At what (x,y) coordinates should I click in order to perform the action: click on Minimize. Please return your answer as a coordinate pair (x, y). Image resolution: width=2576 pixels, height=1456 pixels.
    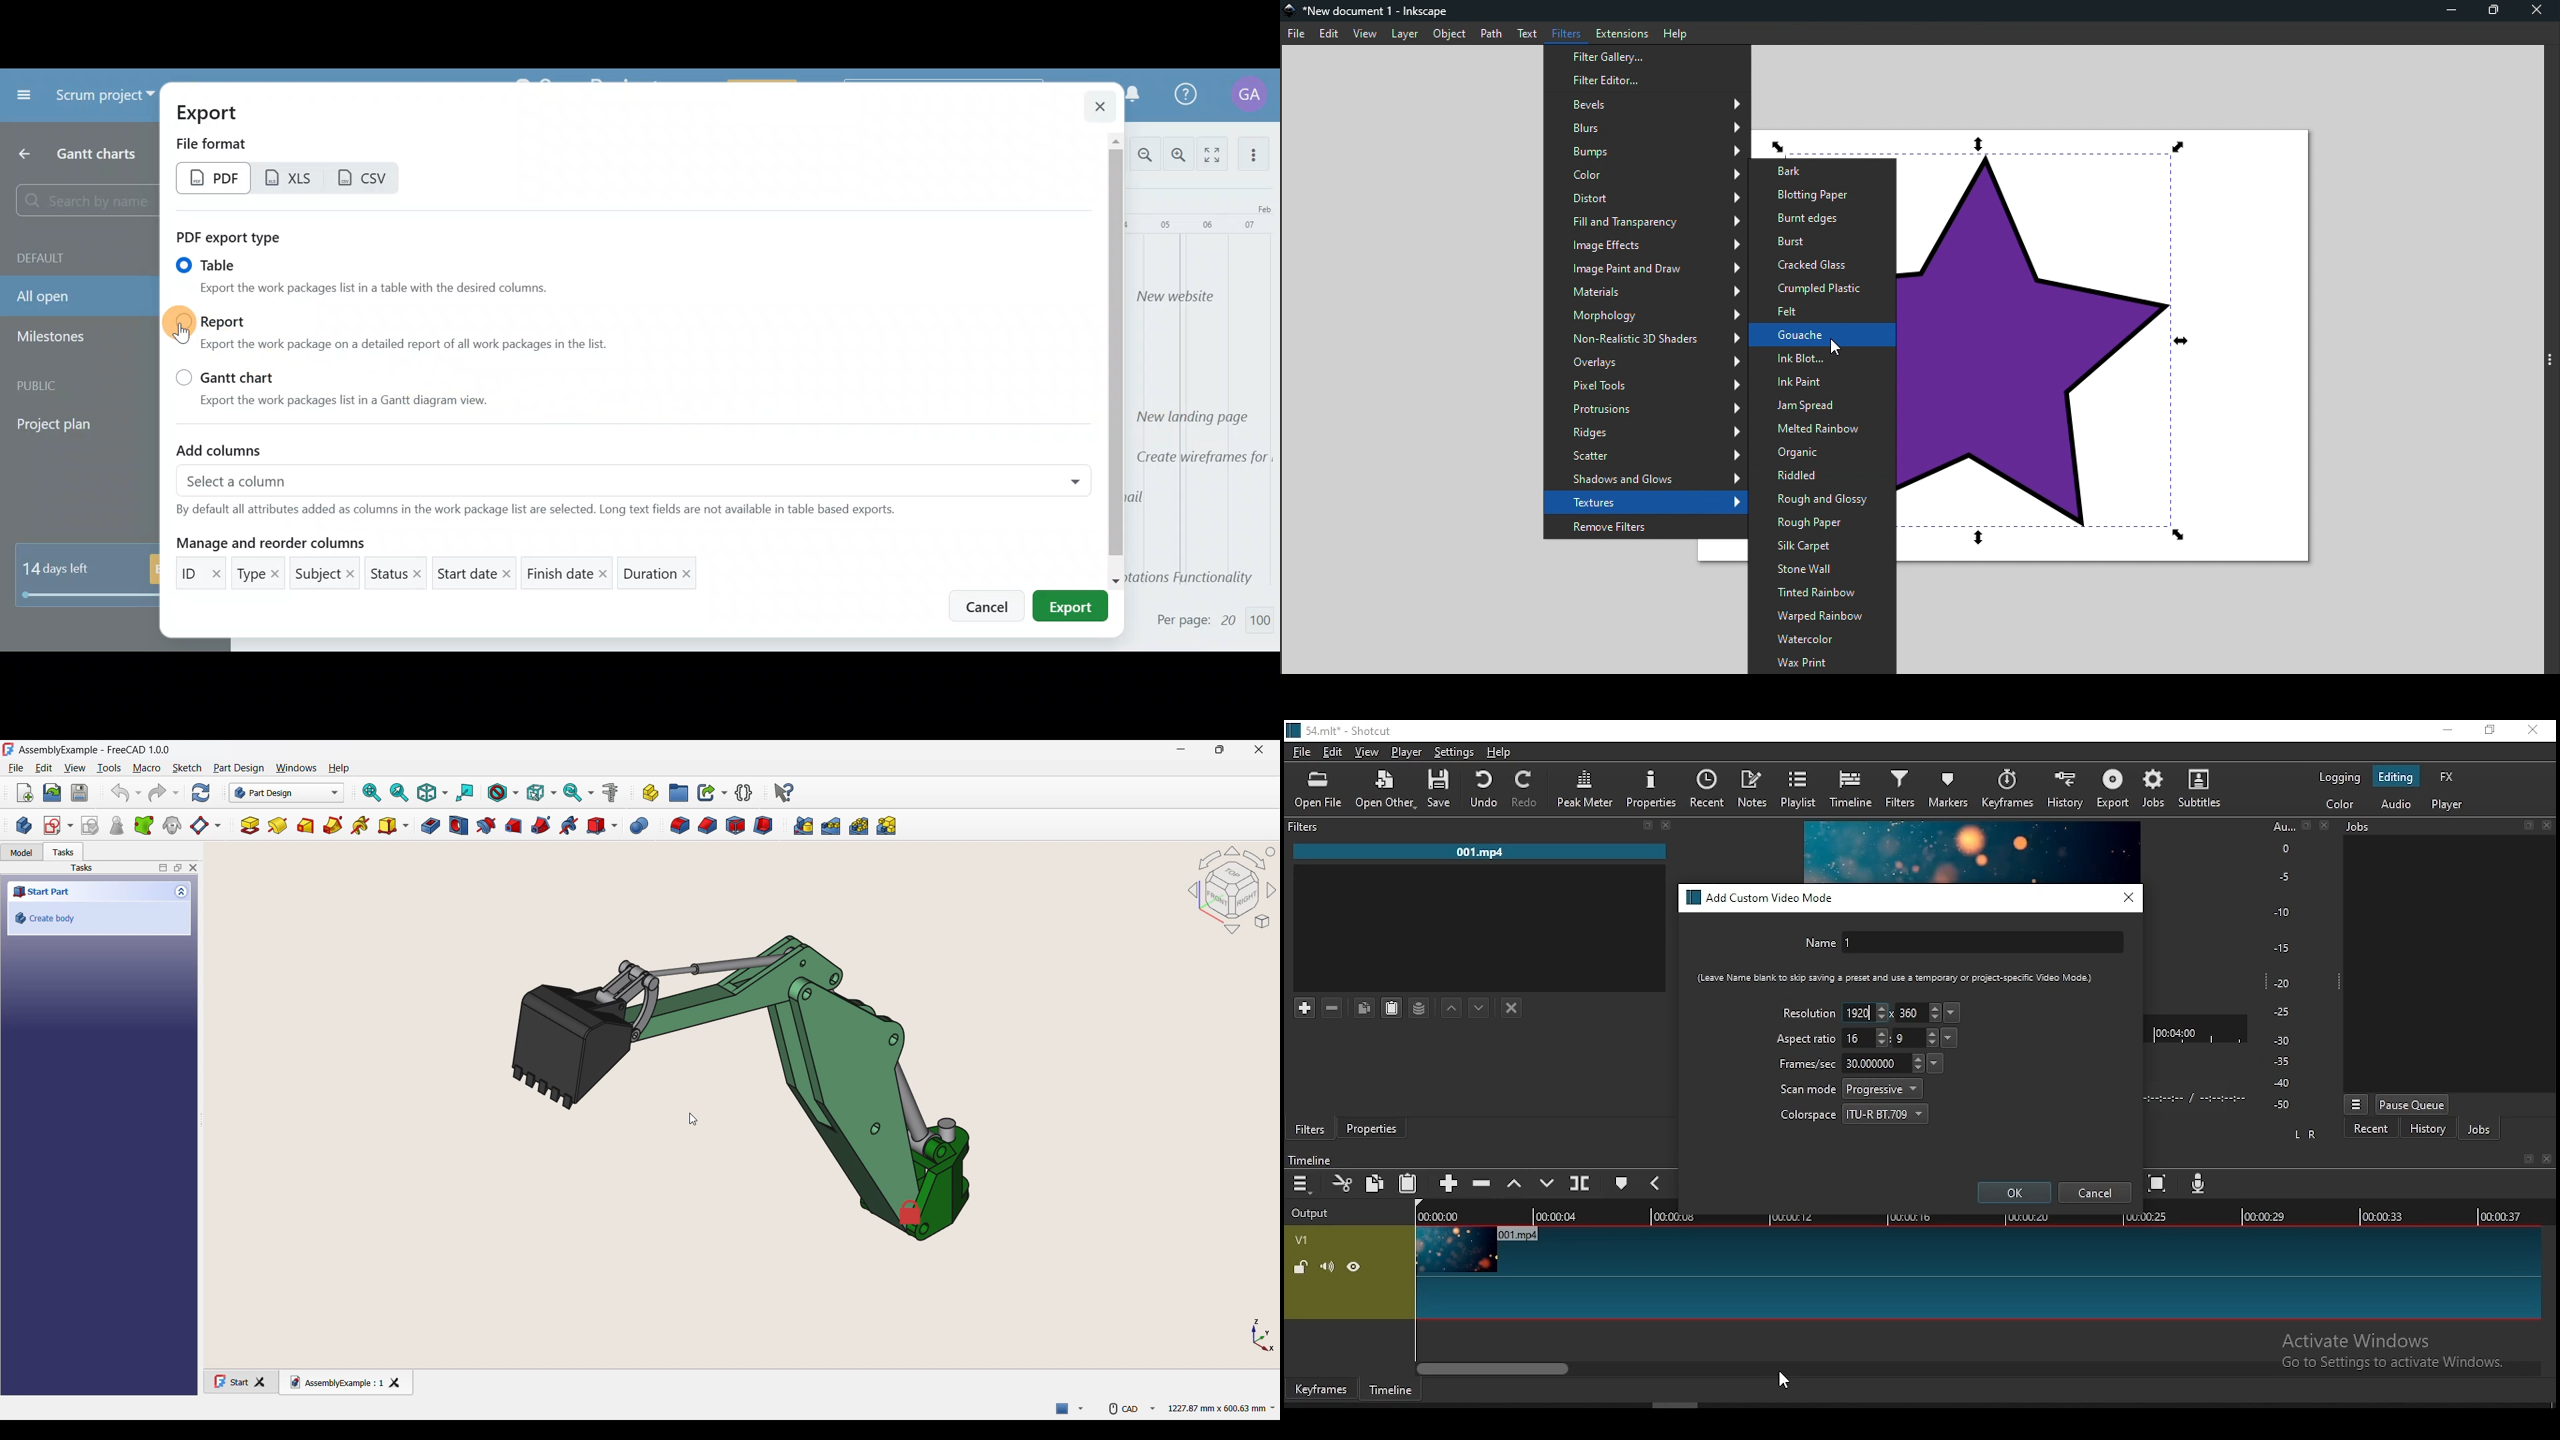
    Looking at the image, I should click on (2450, 12).